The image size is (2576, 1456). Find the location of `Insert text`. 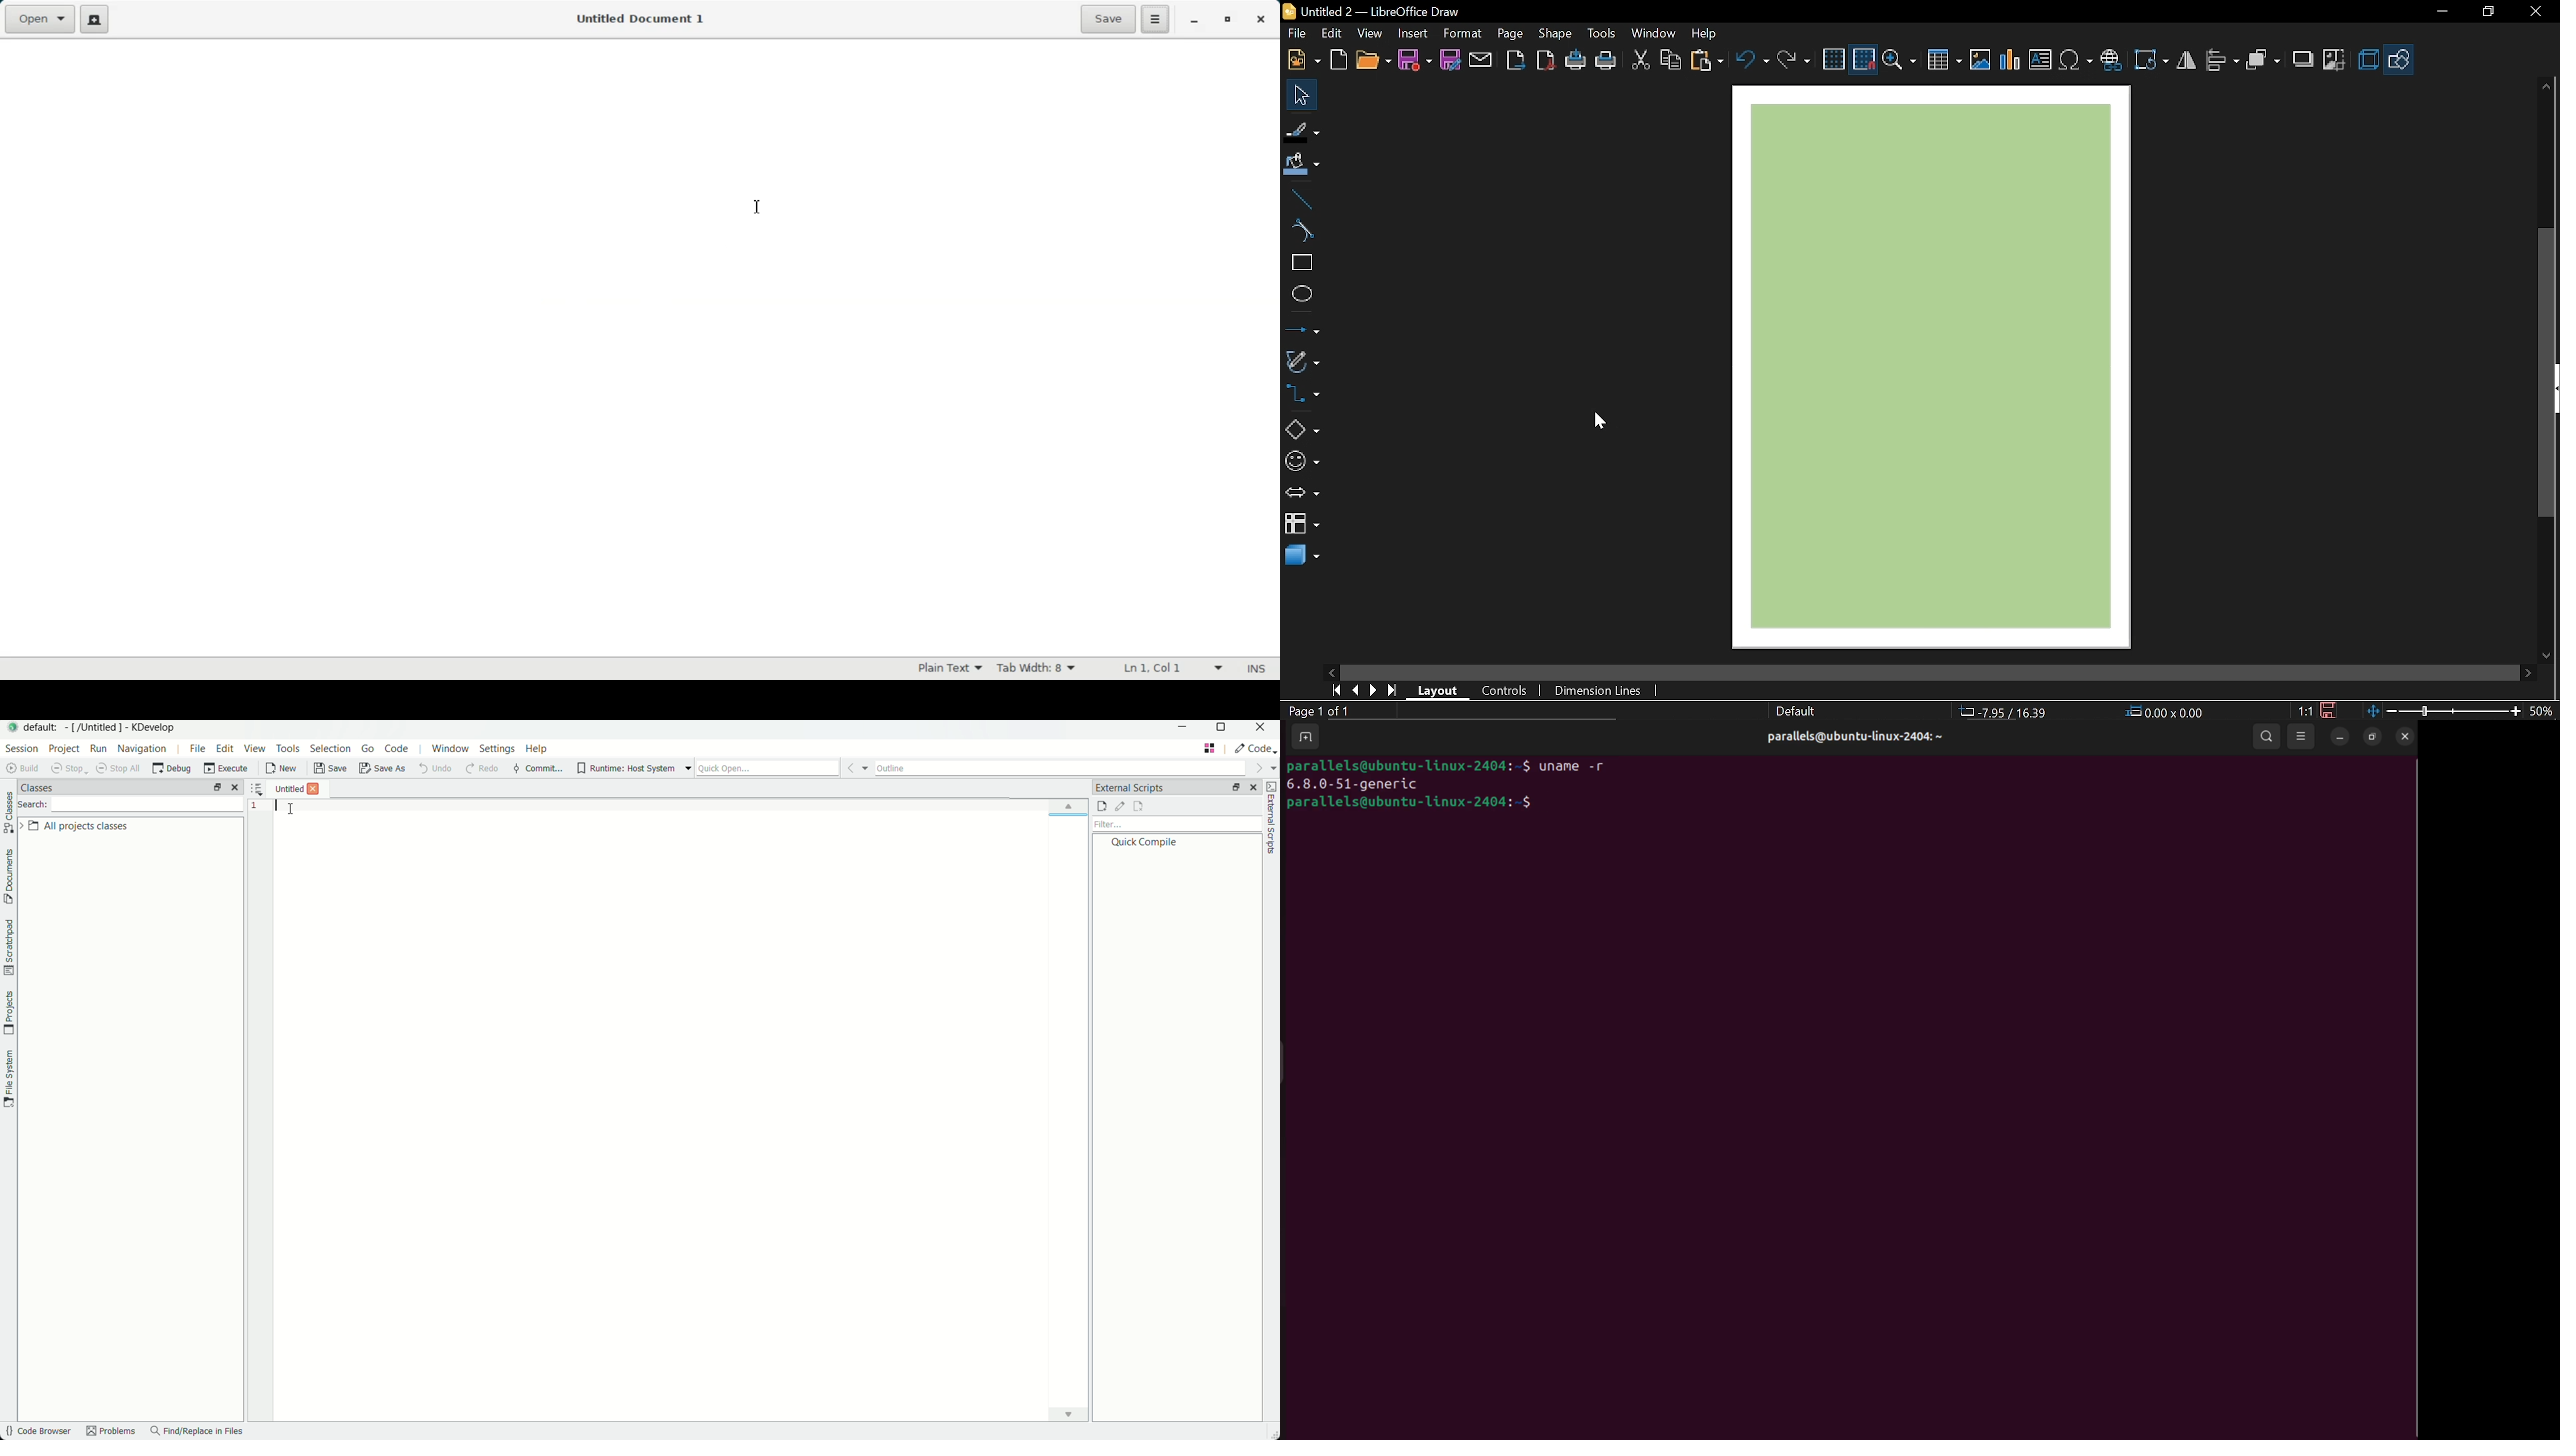

Insert text is located at coordinates (2040, 60).